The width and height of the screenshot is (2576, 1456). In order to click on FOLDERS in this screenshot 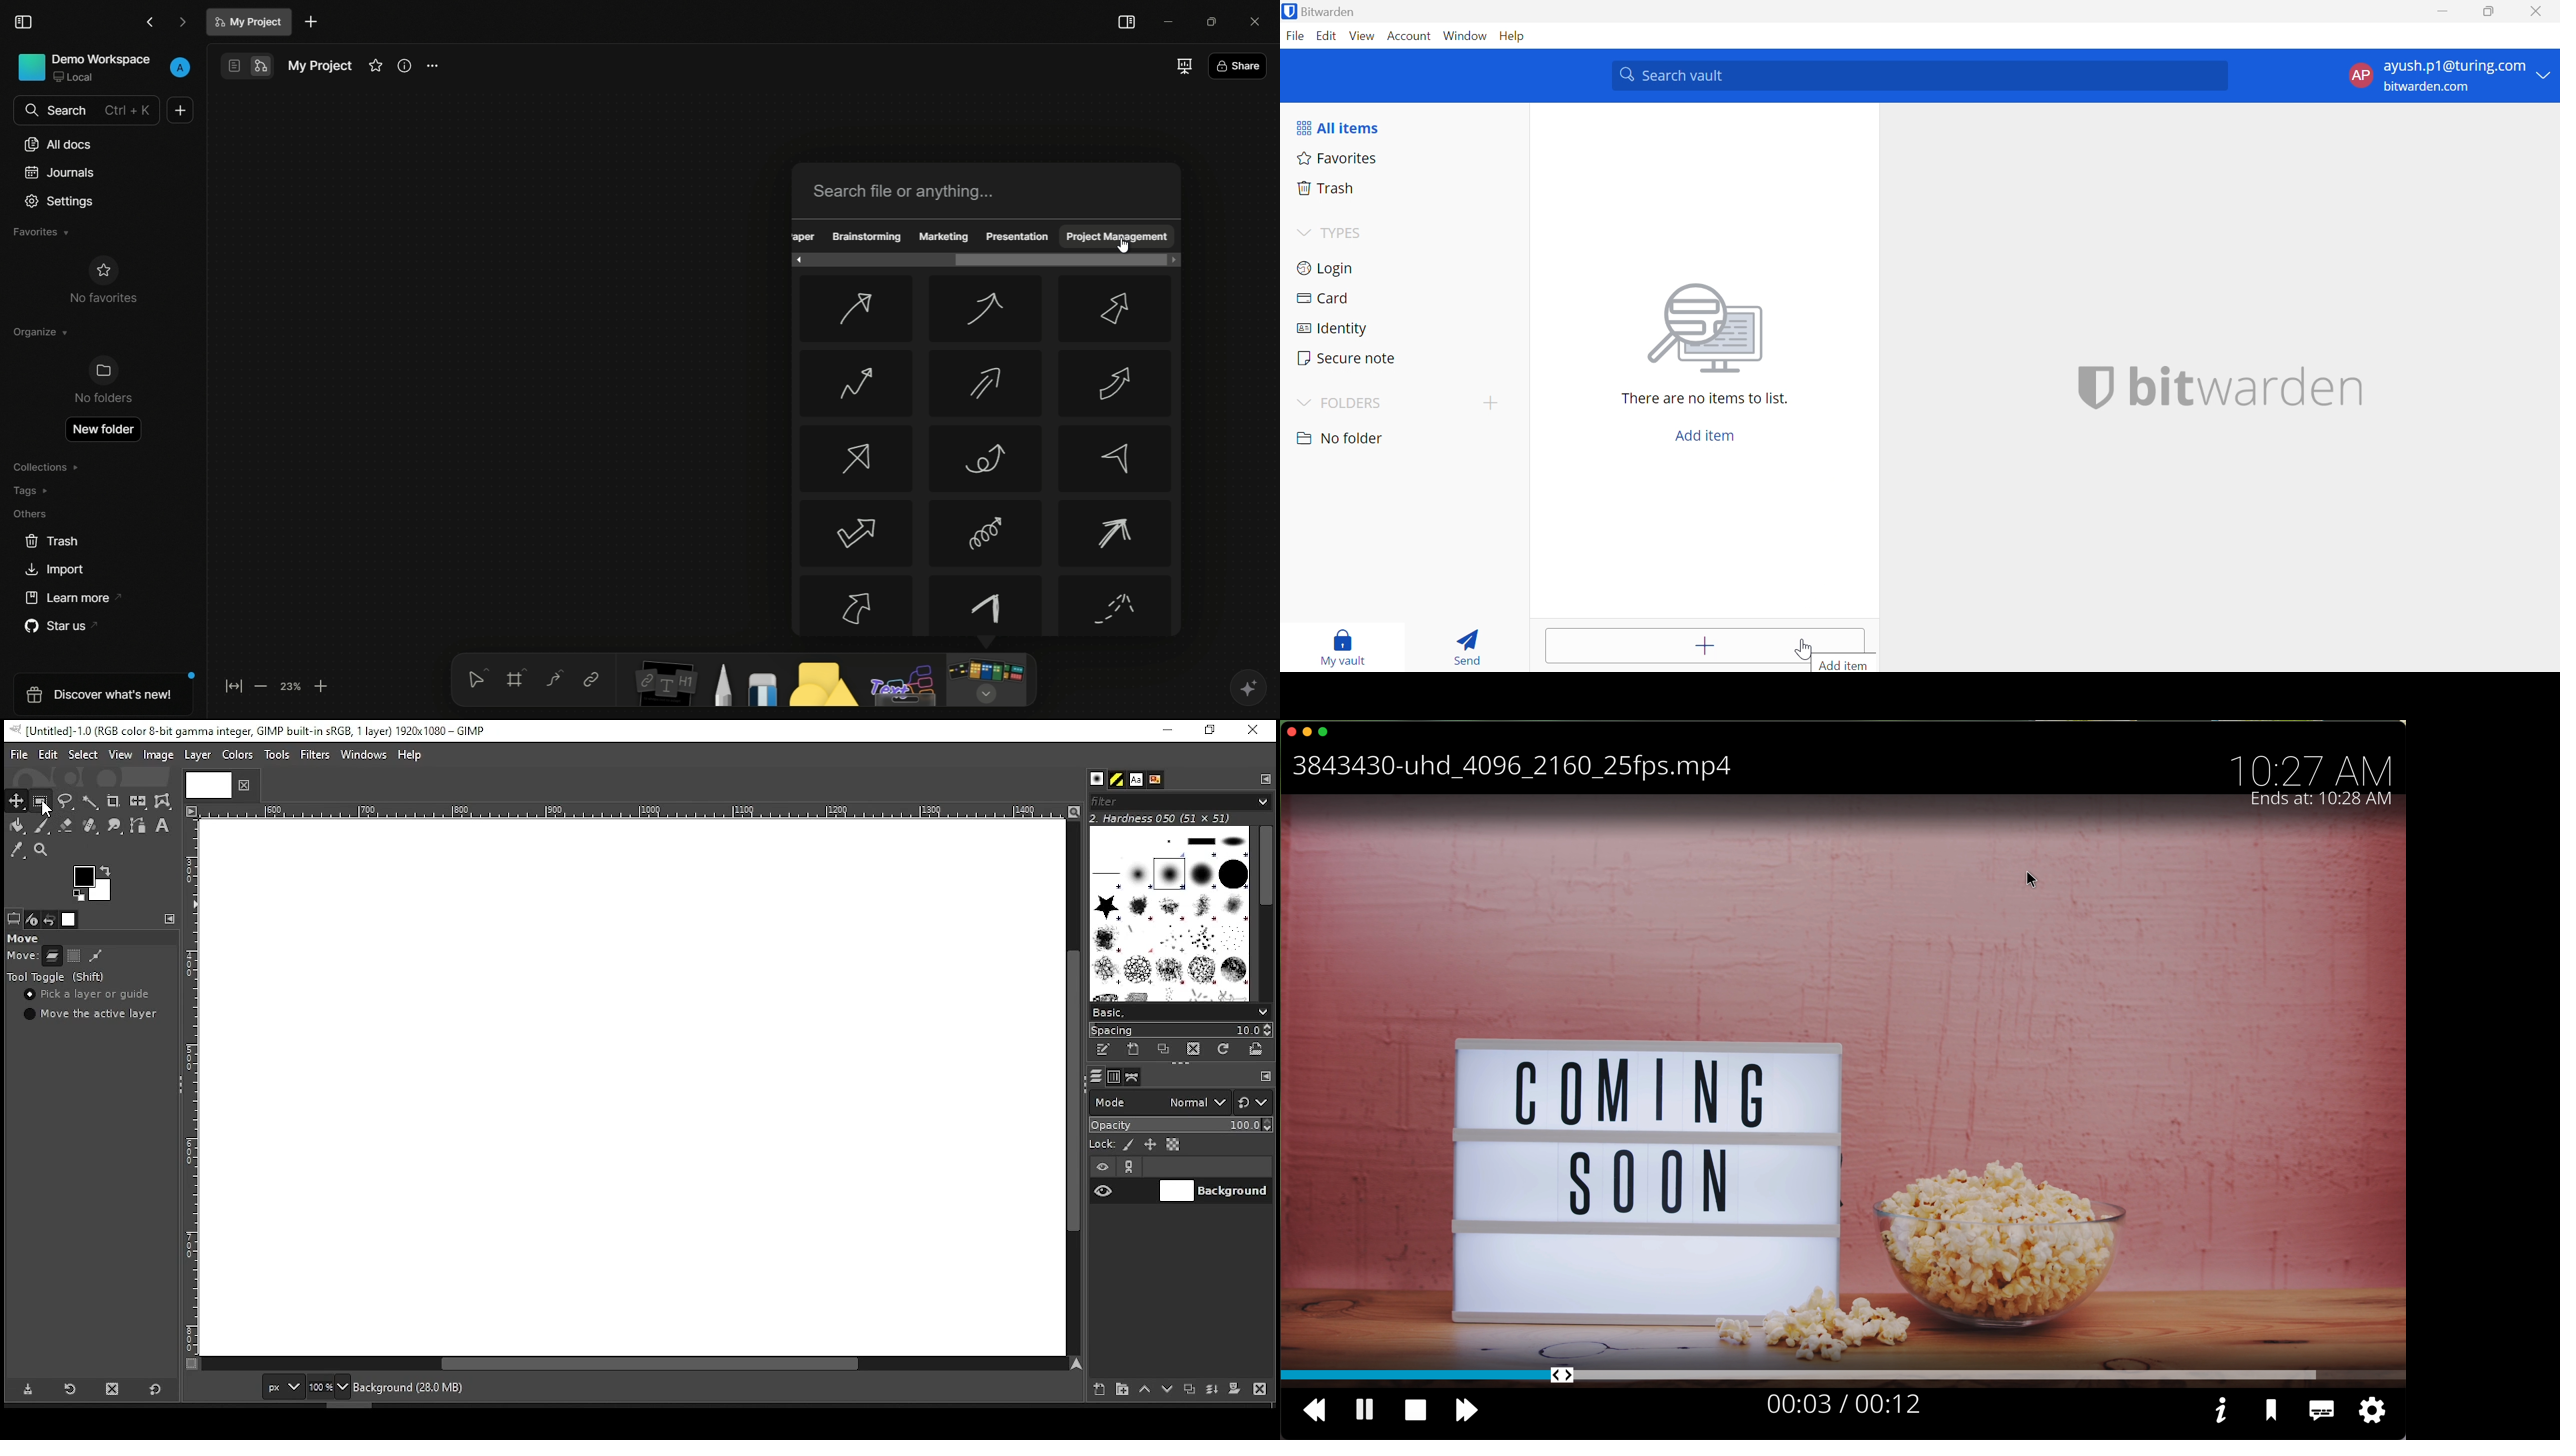, I will do `click(1353, 403)`.